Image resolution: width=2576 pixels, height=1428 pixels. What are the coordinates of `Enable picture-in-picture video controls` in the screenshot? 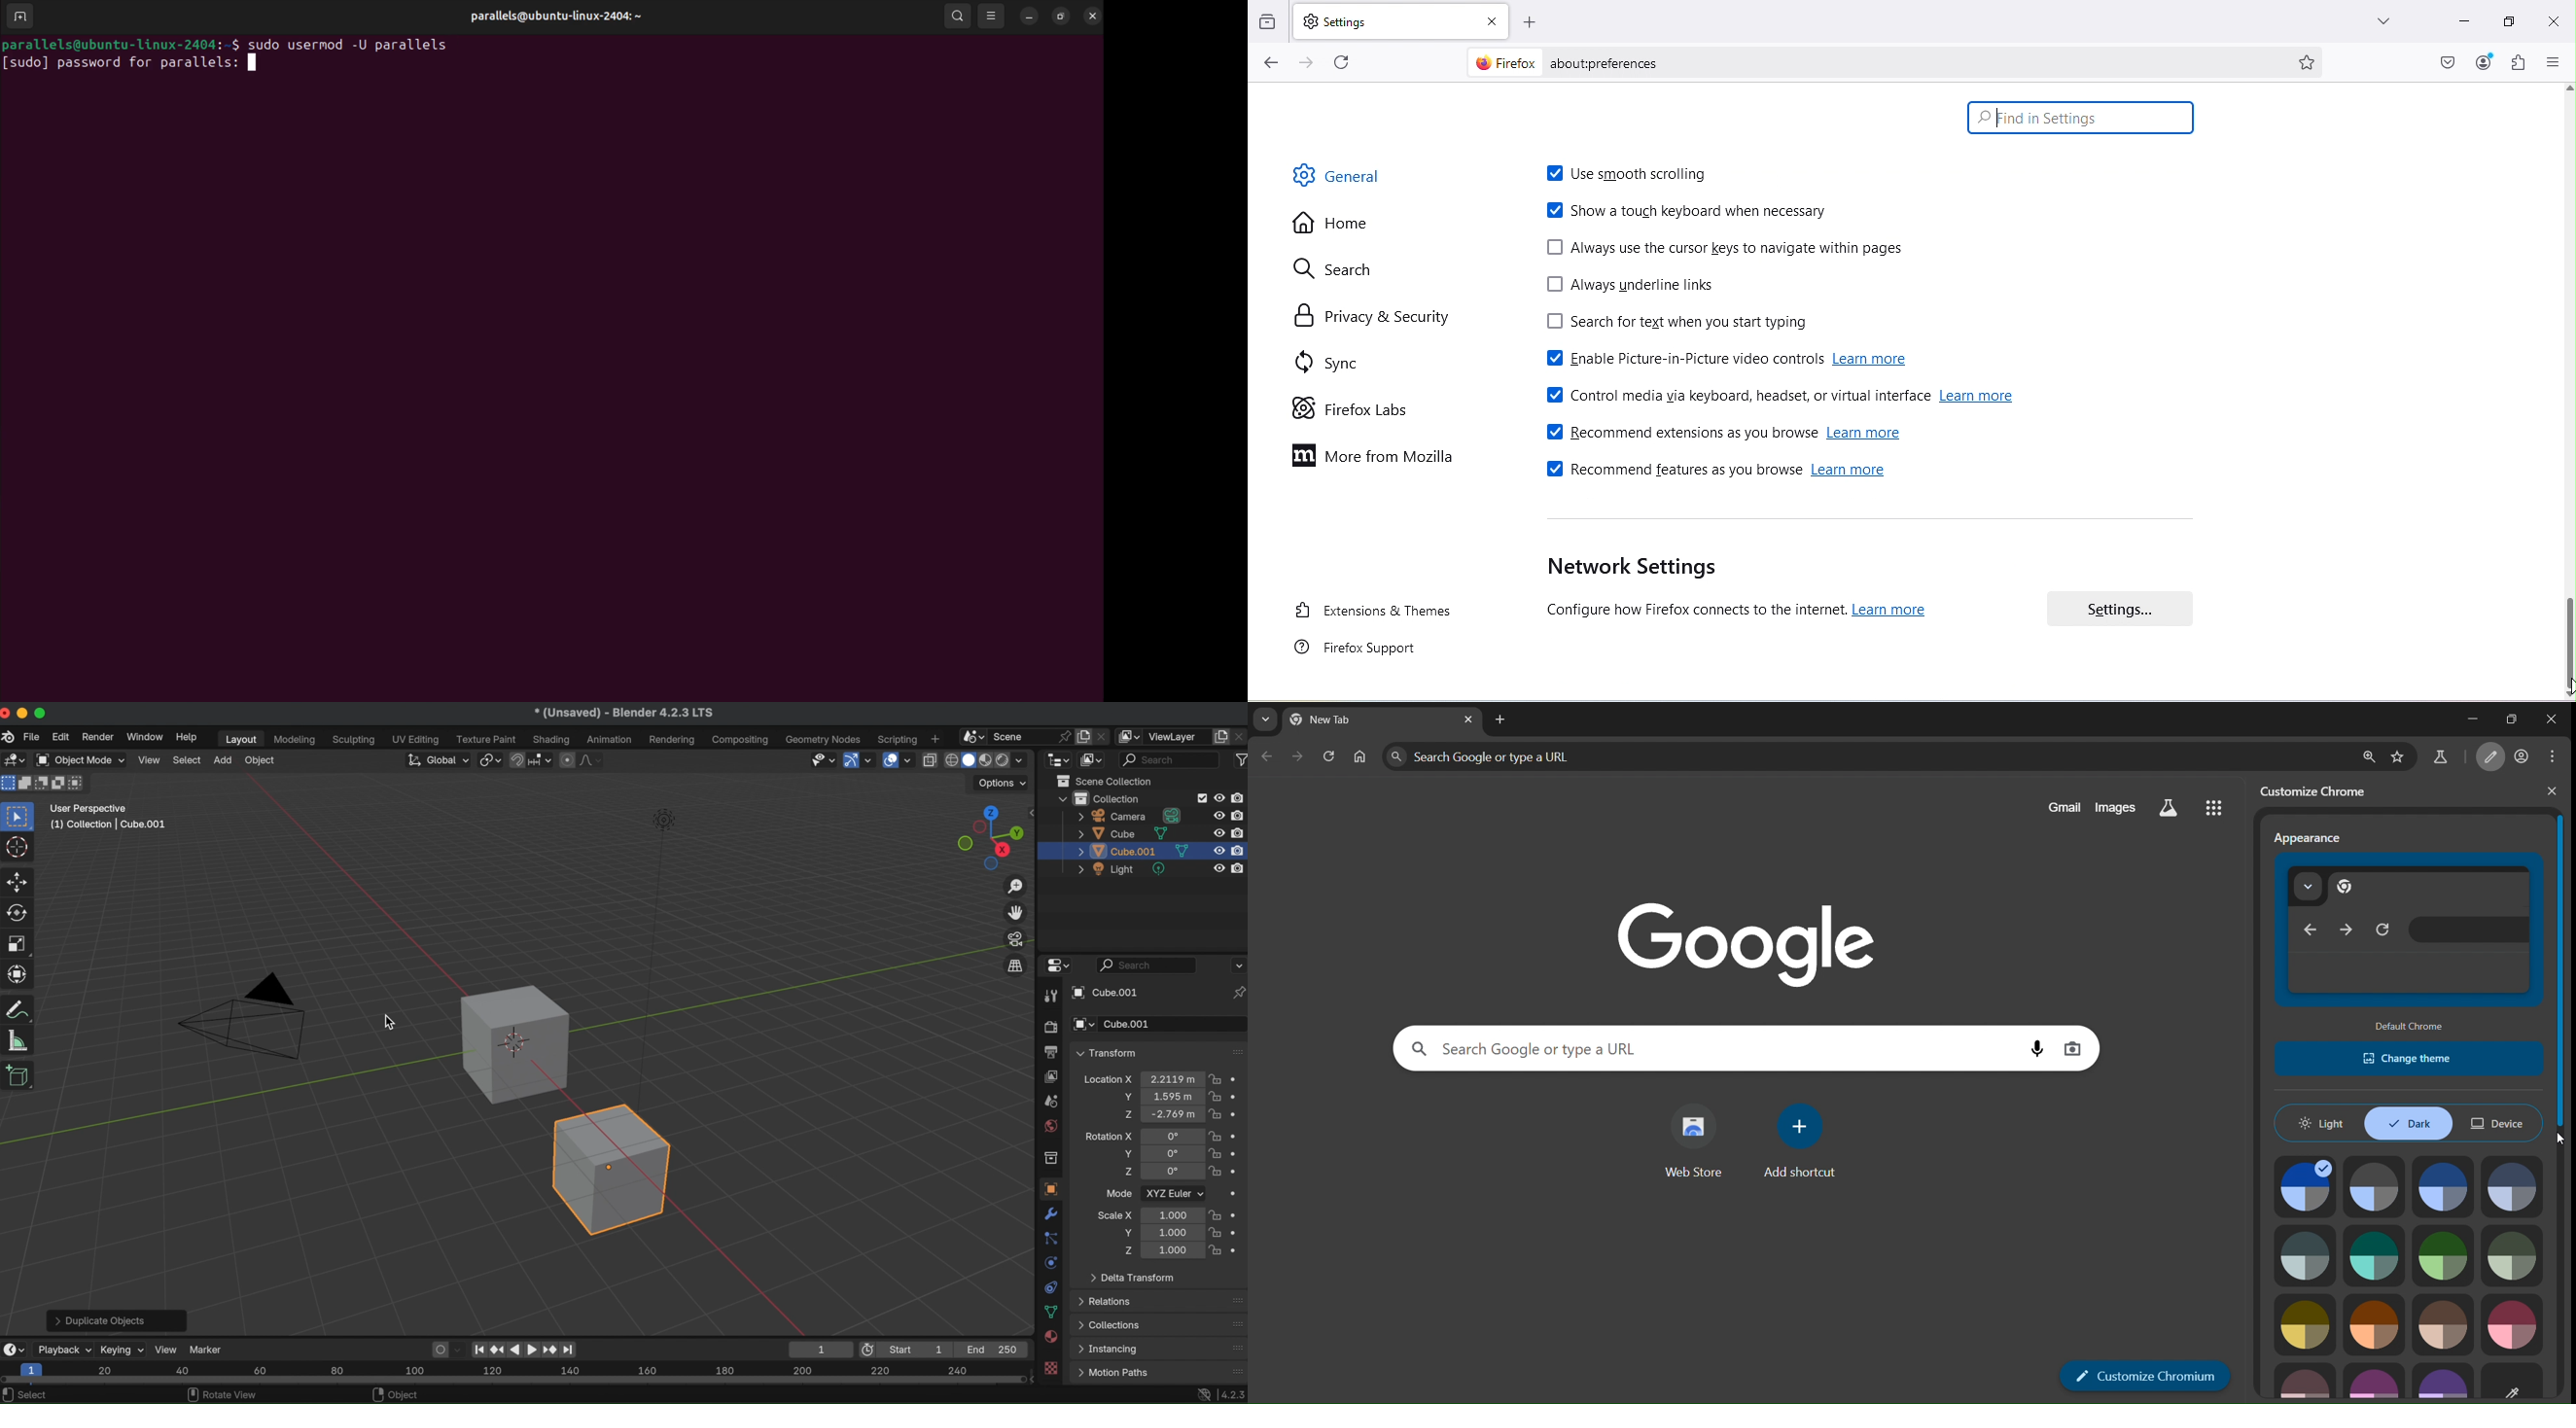 It's located at (1673, 362).